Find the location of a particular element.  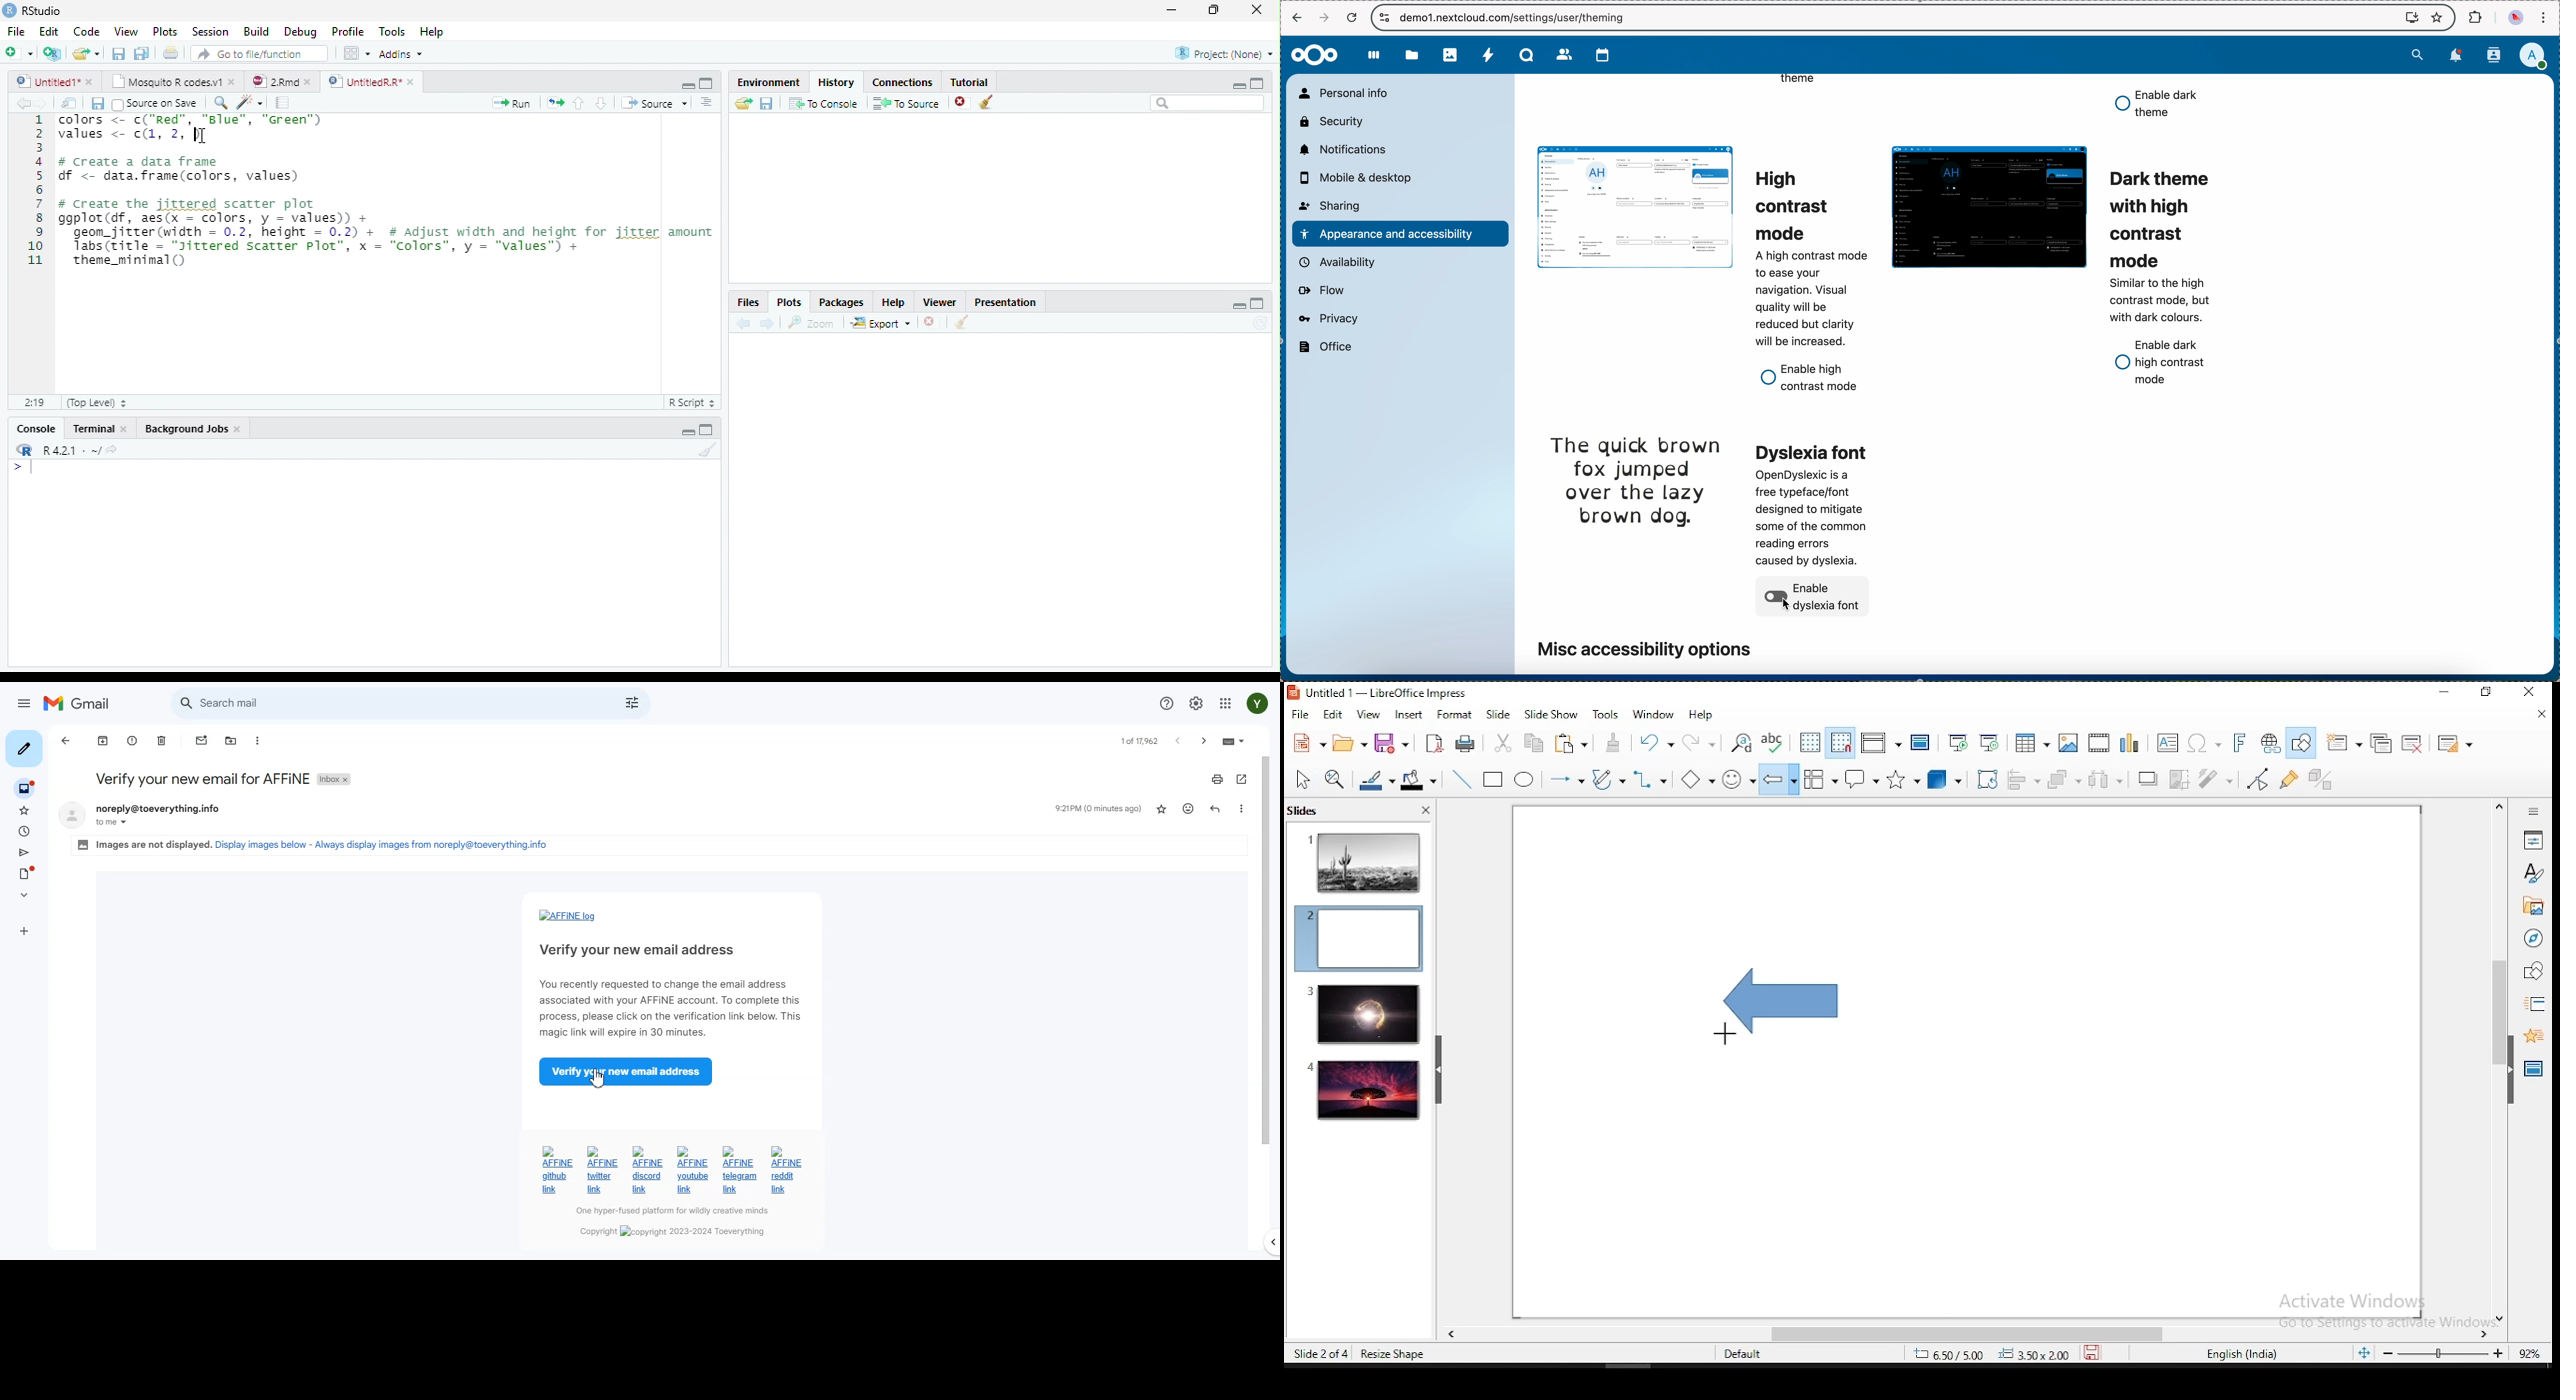

select is located at coordinates (1303, 779).